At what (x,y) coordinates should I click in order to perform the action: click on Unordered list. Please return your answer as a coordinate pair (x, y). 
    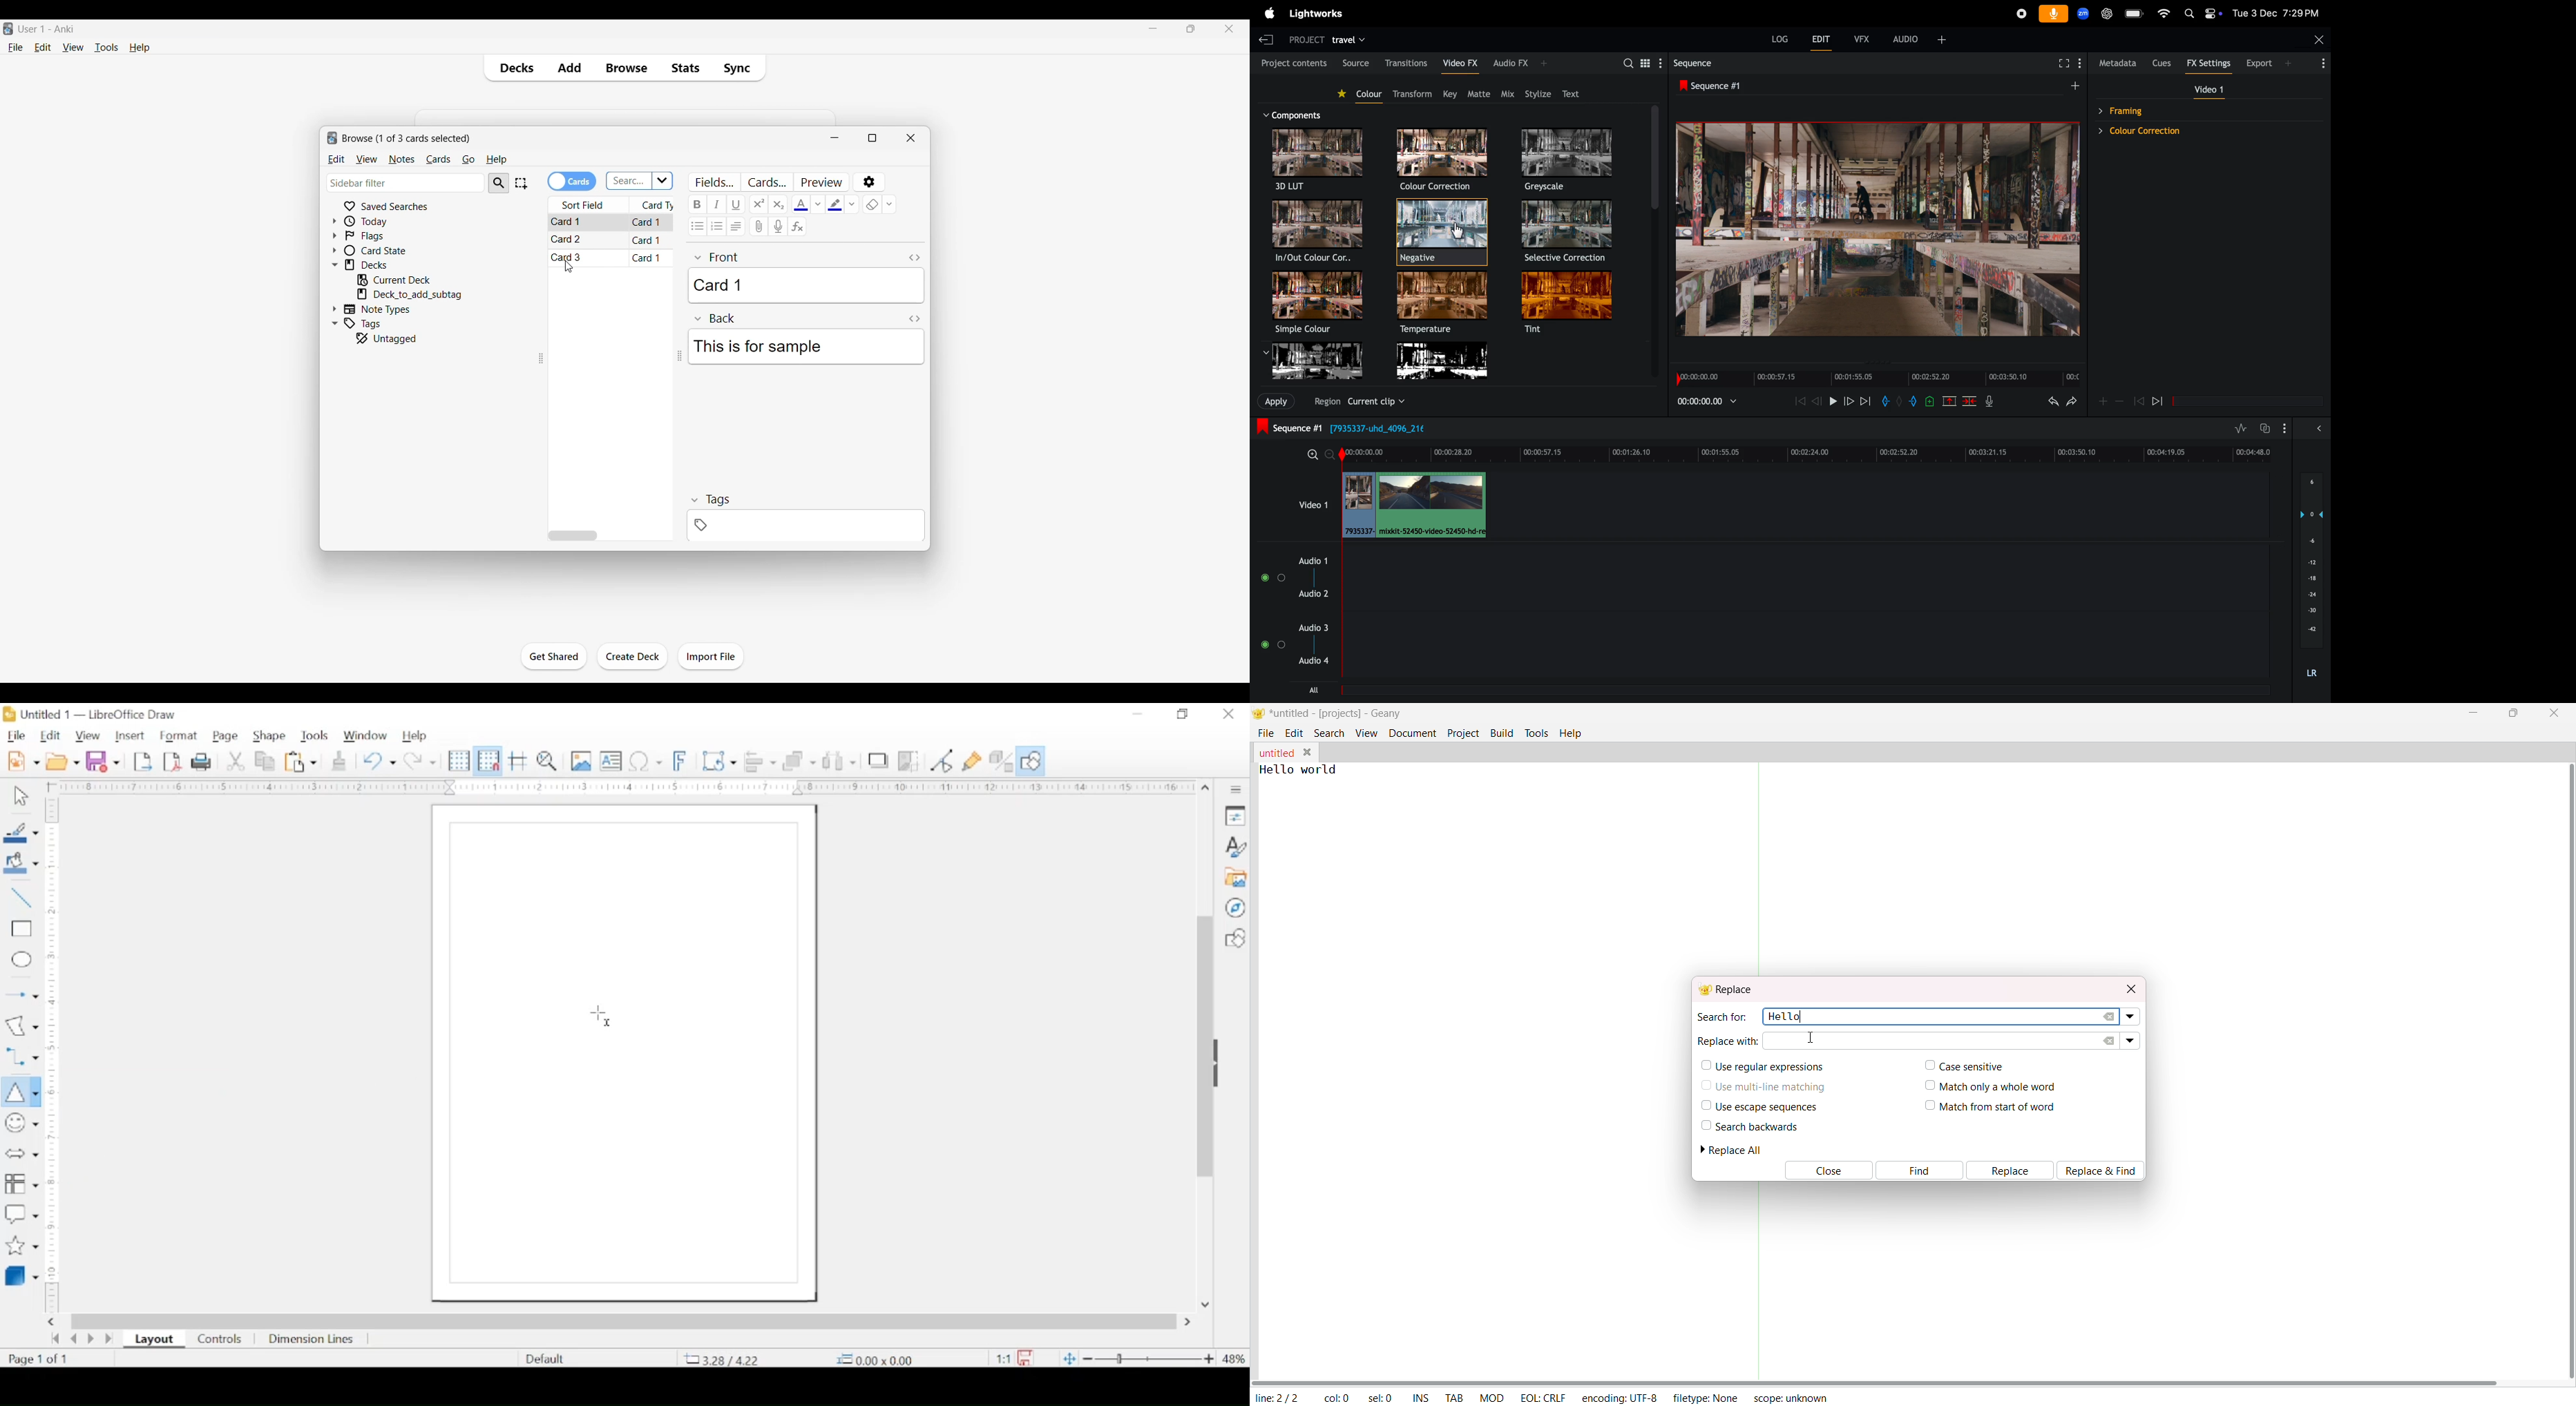
    Looking at the image, I should click on (697, 227).